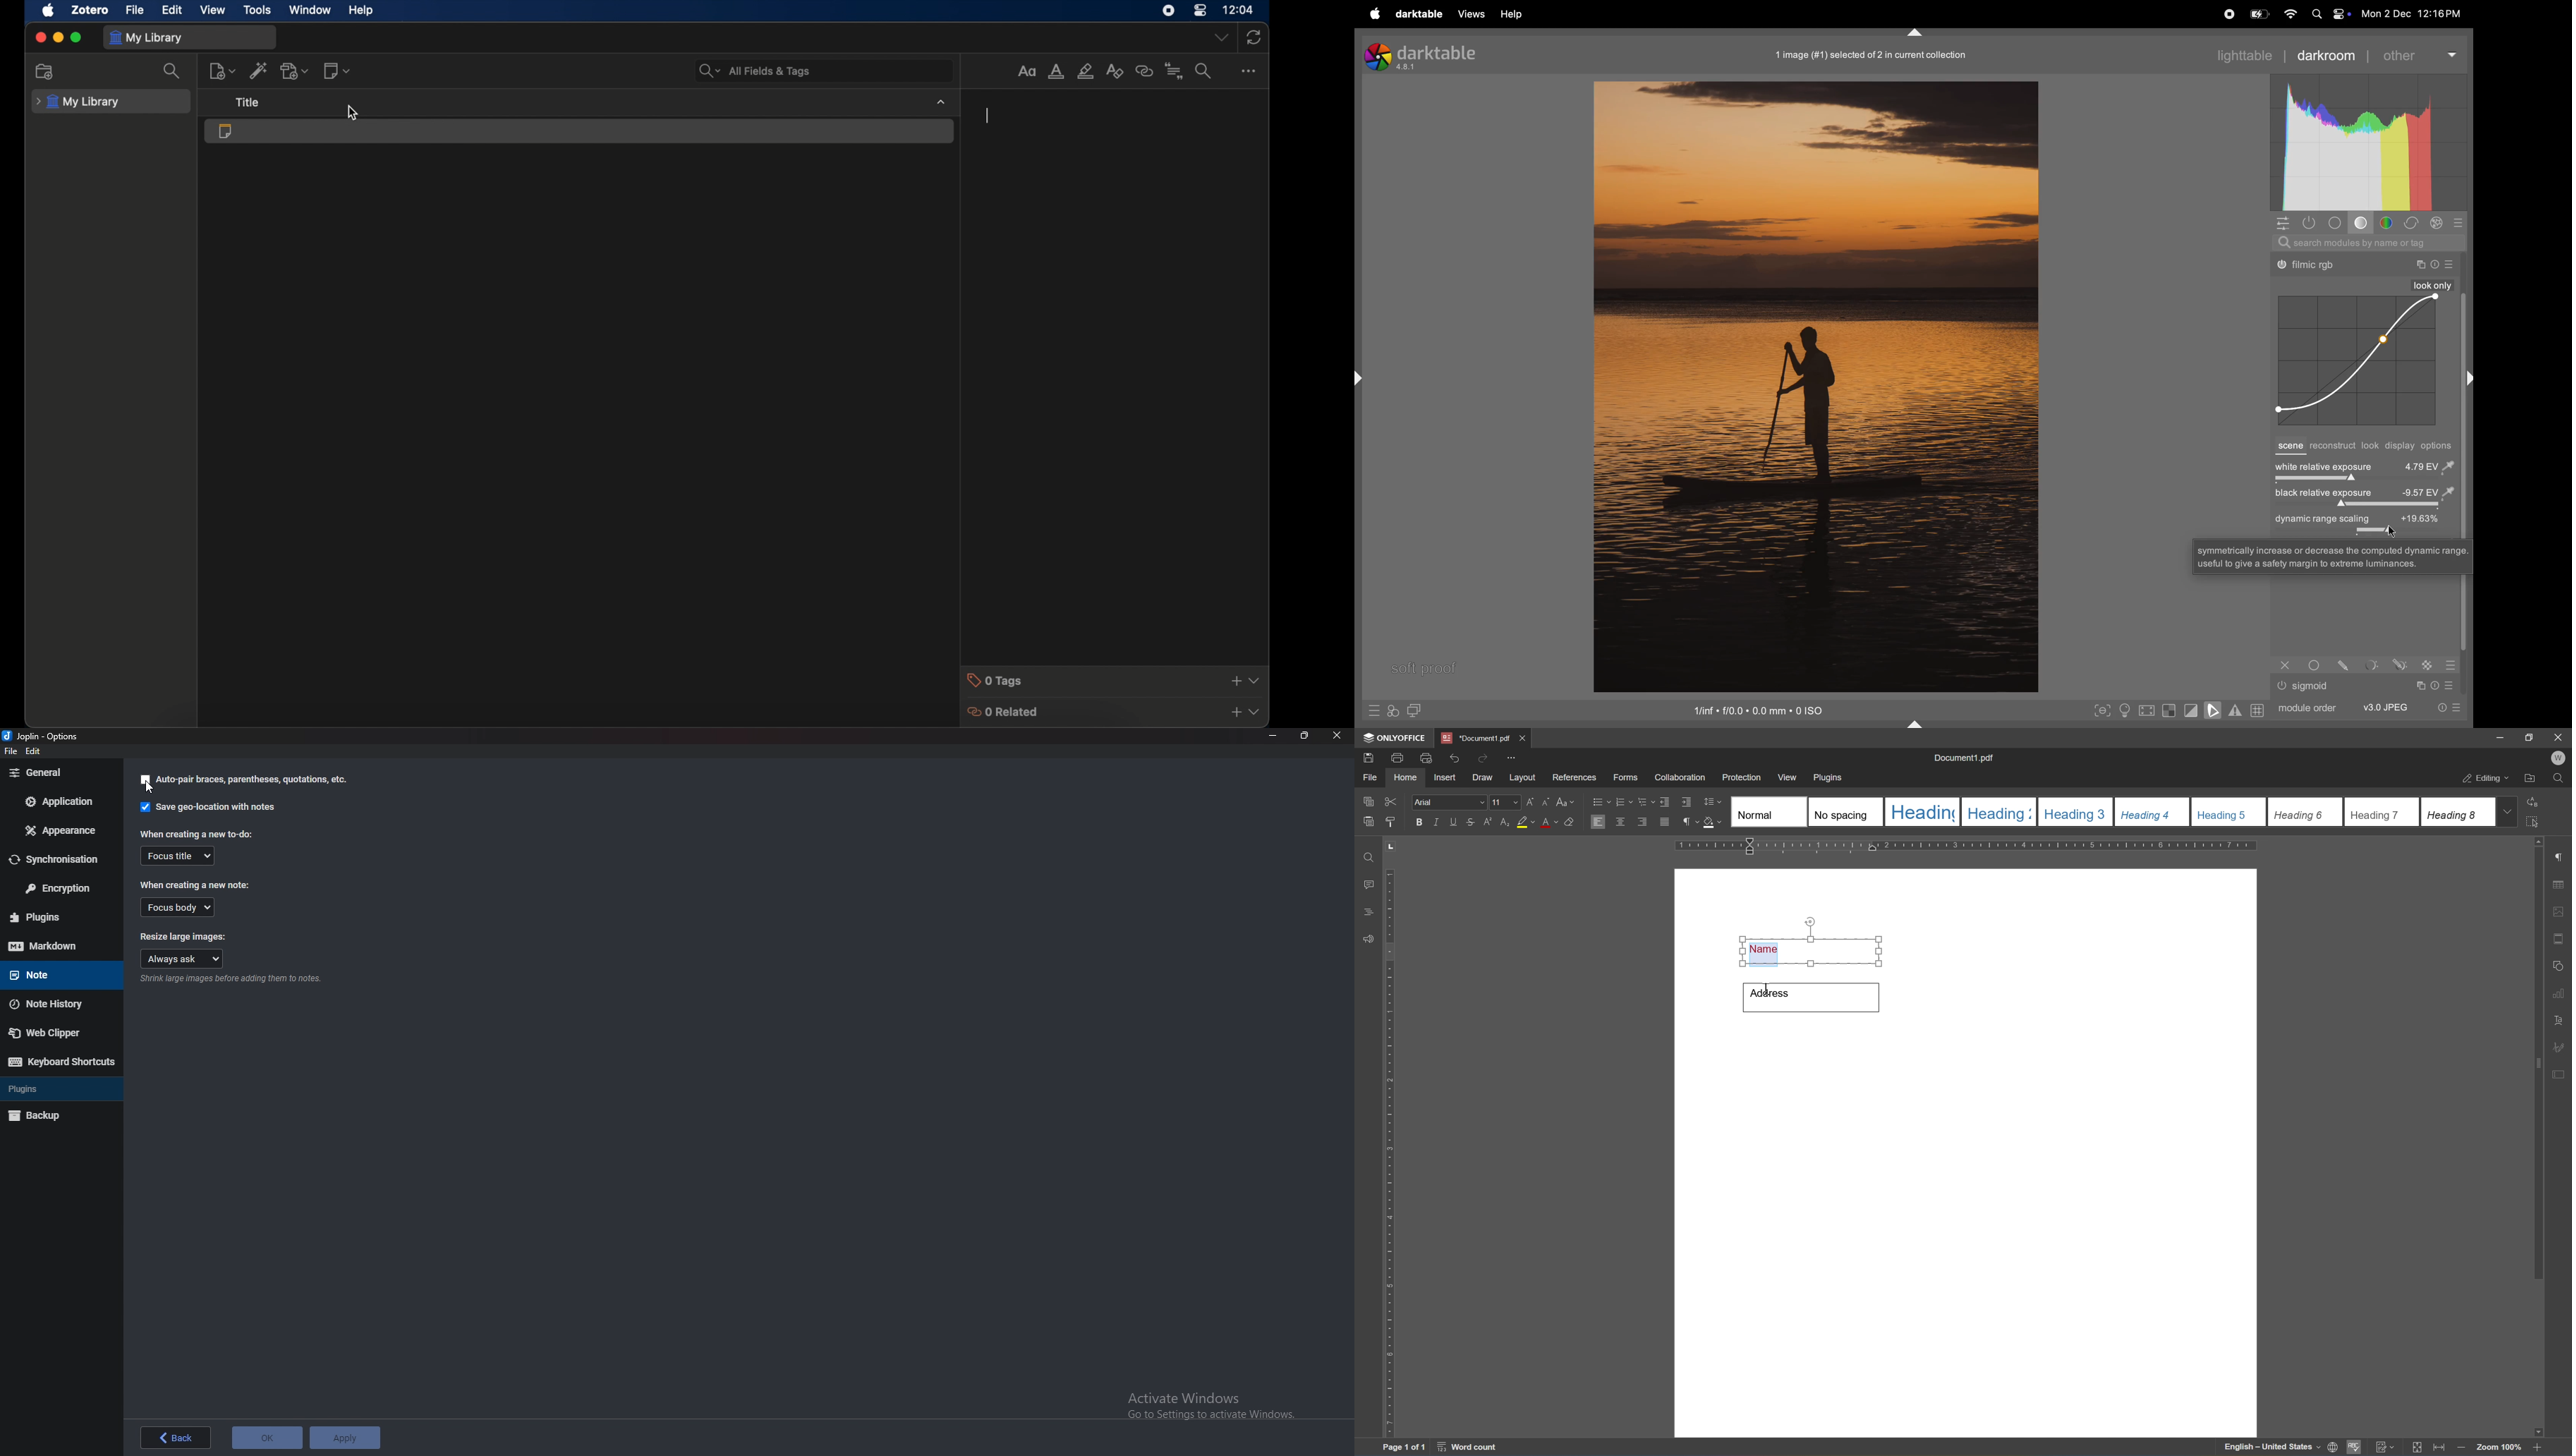 The image size is (2576, 1456). Describe the element at coordinates (2482, 779) in the screenshot. I see `editing` at that location.